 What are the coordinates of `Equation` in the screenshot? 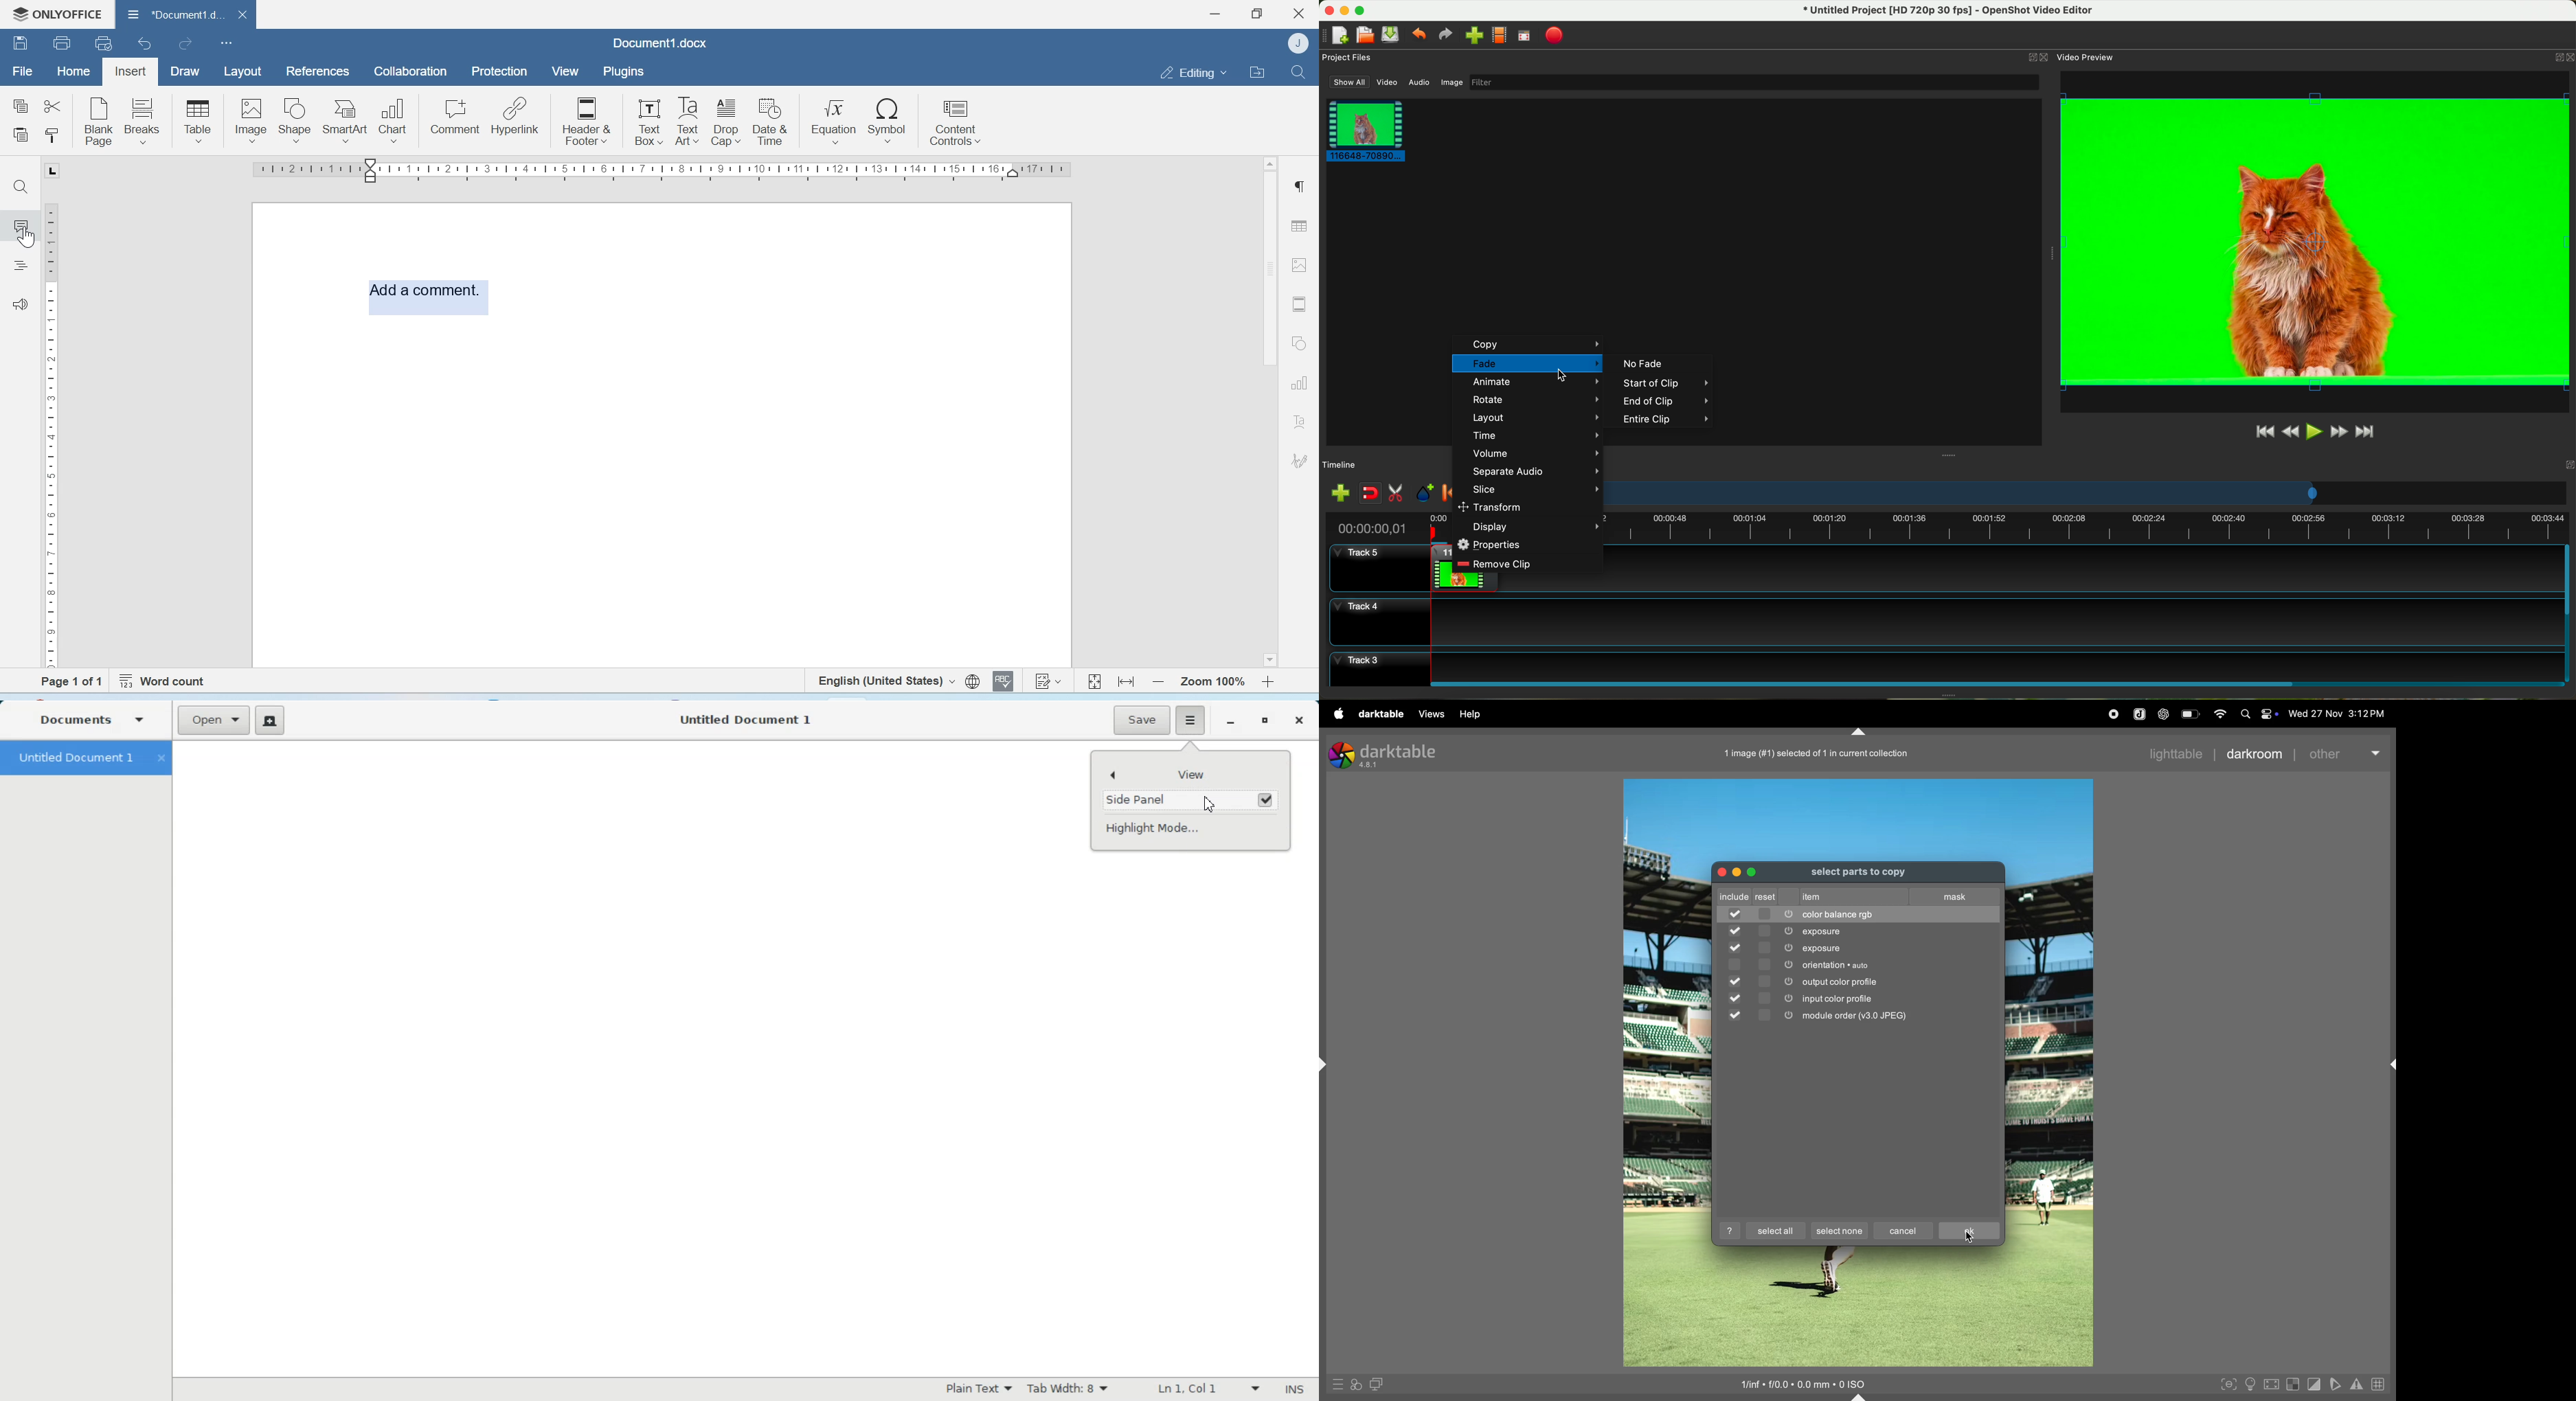 It's located at (834, 119).